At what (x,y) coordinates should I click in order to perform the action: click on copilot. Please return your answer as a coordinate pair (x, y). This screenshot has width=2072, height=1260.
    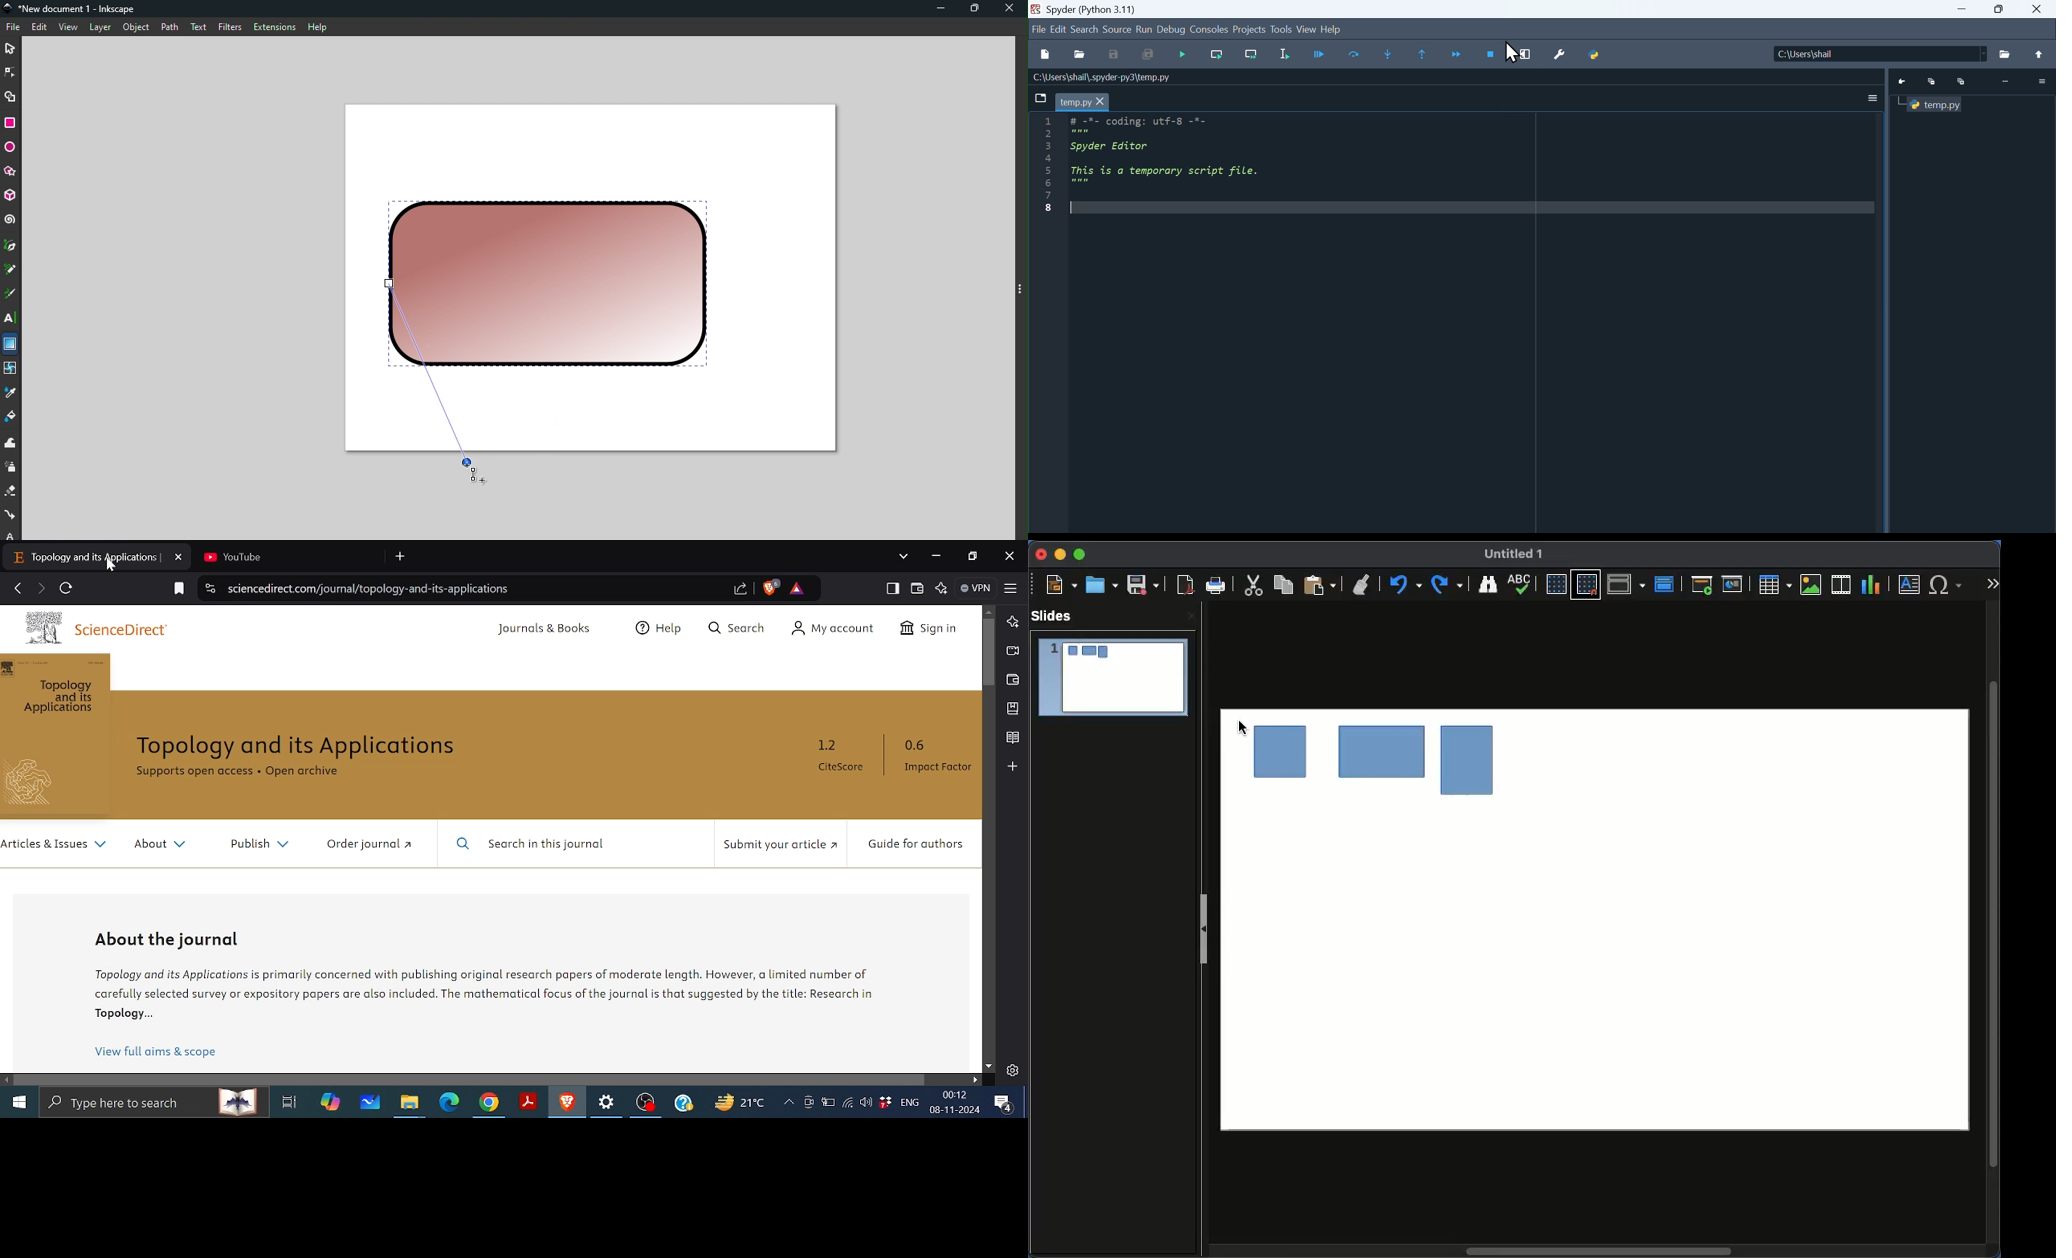
    Looking at the image, I should click on (331, 1102).